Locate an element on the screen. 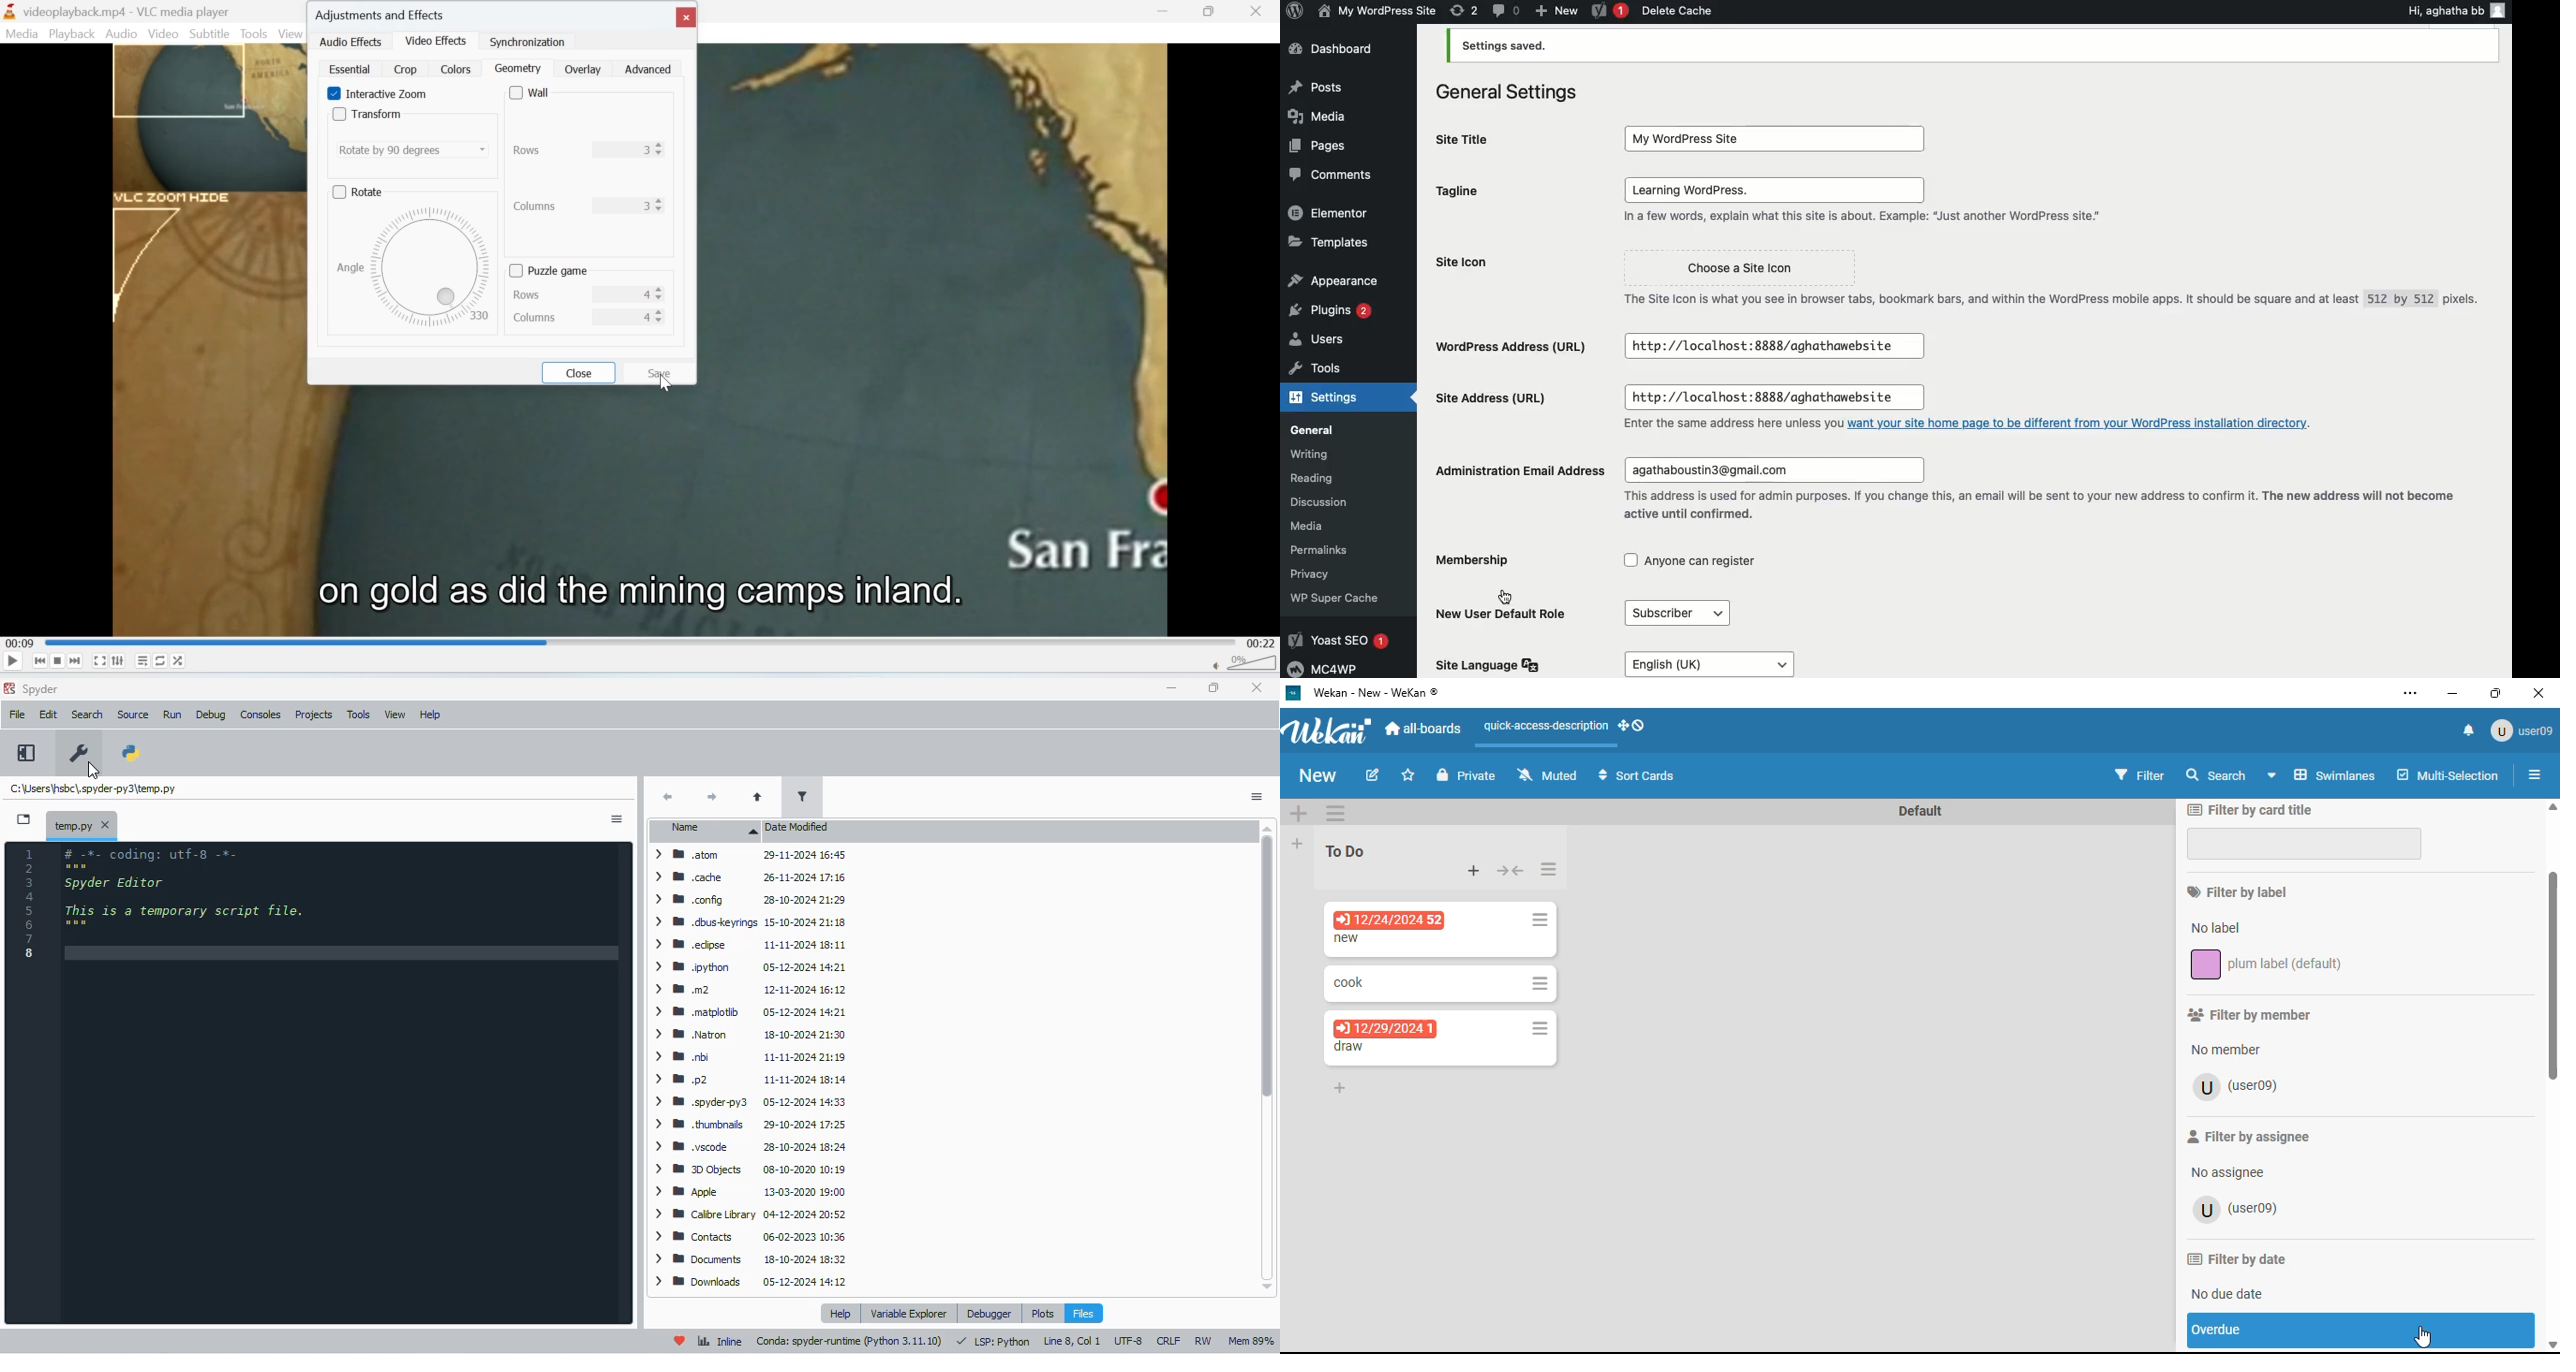 Image resolution: width=2576 pixels, height=1372 pixels. rows     4 is located at coordinates (585, 294).